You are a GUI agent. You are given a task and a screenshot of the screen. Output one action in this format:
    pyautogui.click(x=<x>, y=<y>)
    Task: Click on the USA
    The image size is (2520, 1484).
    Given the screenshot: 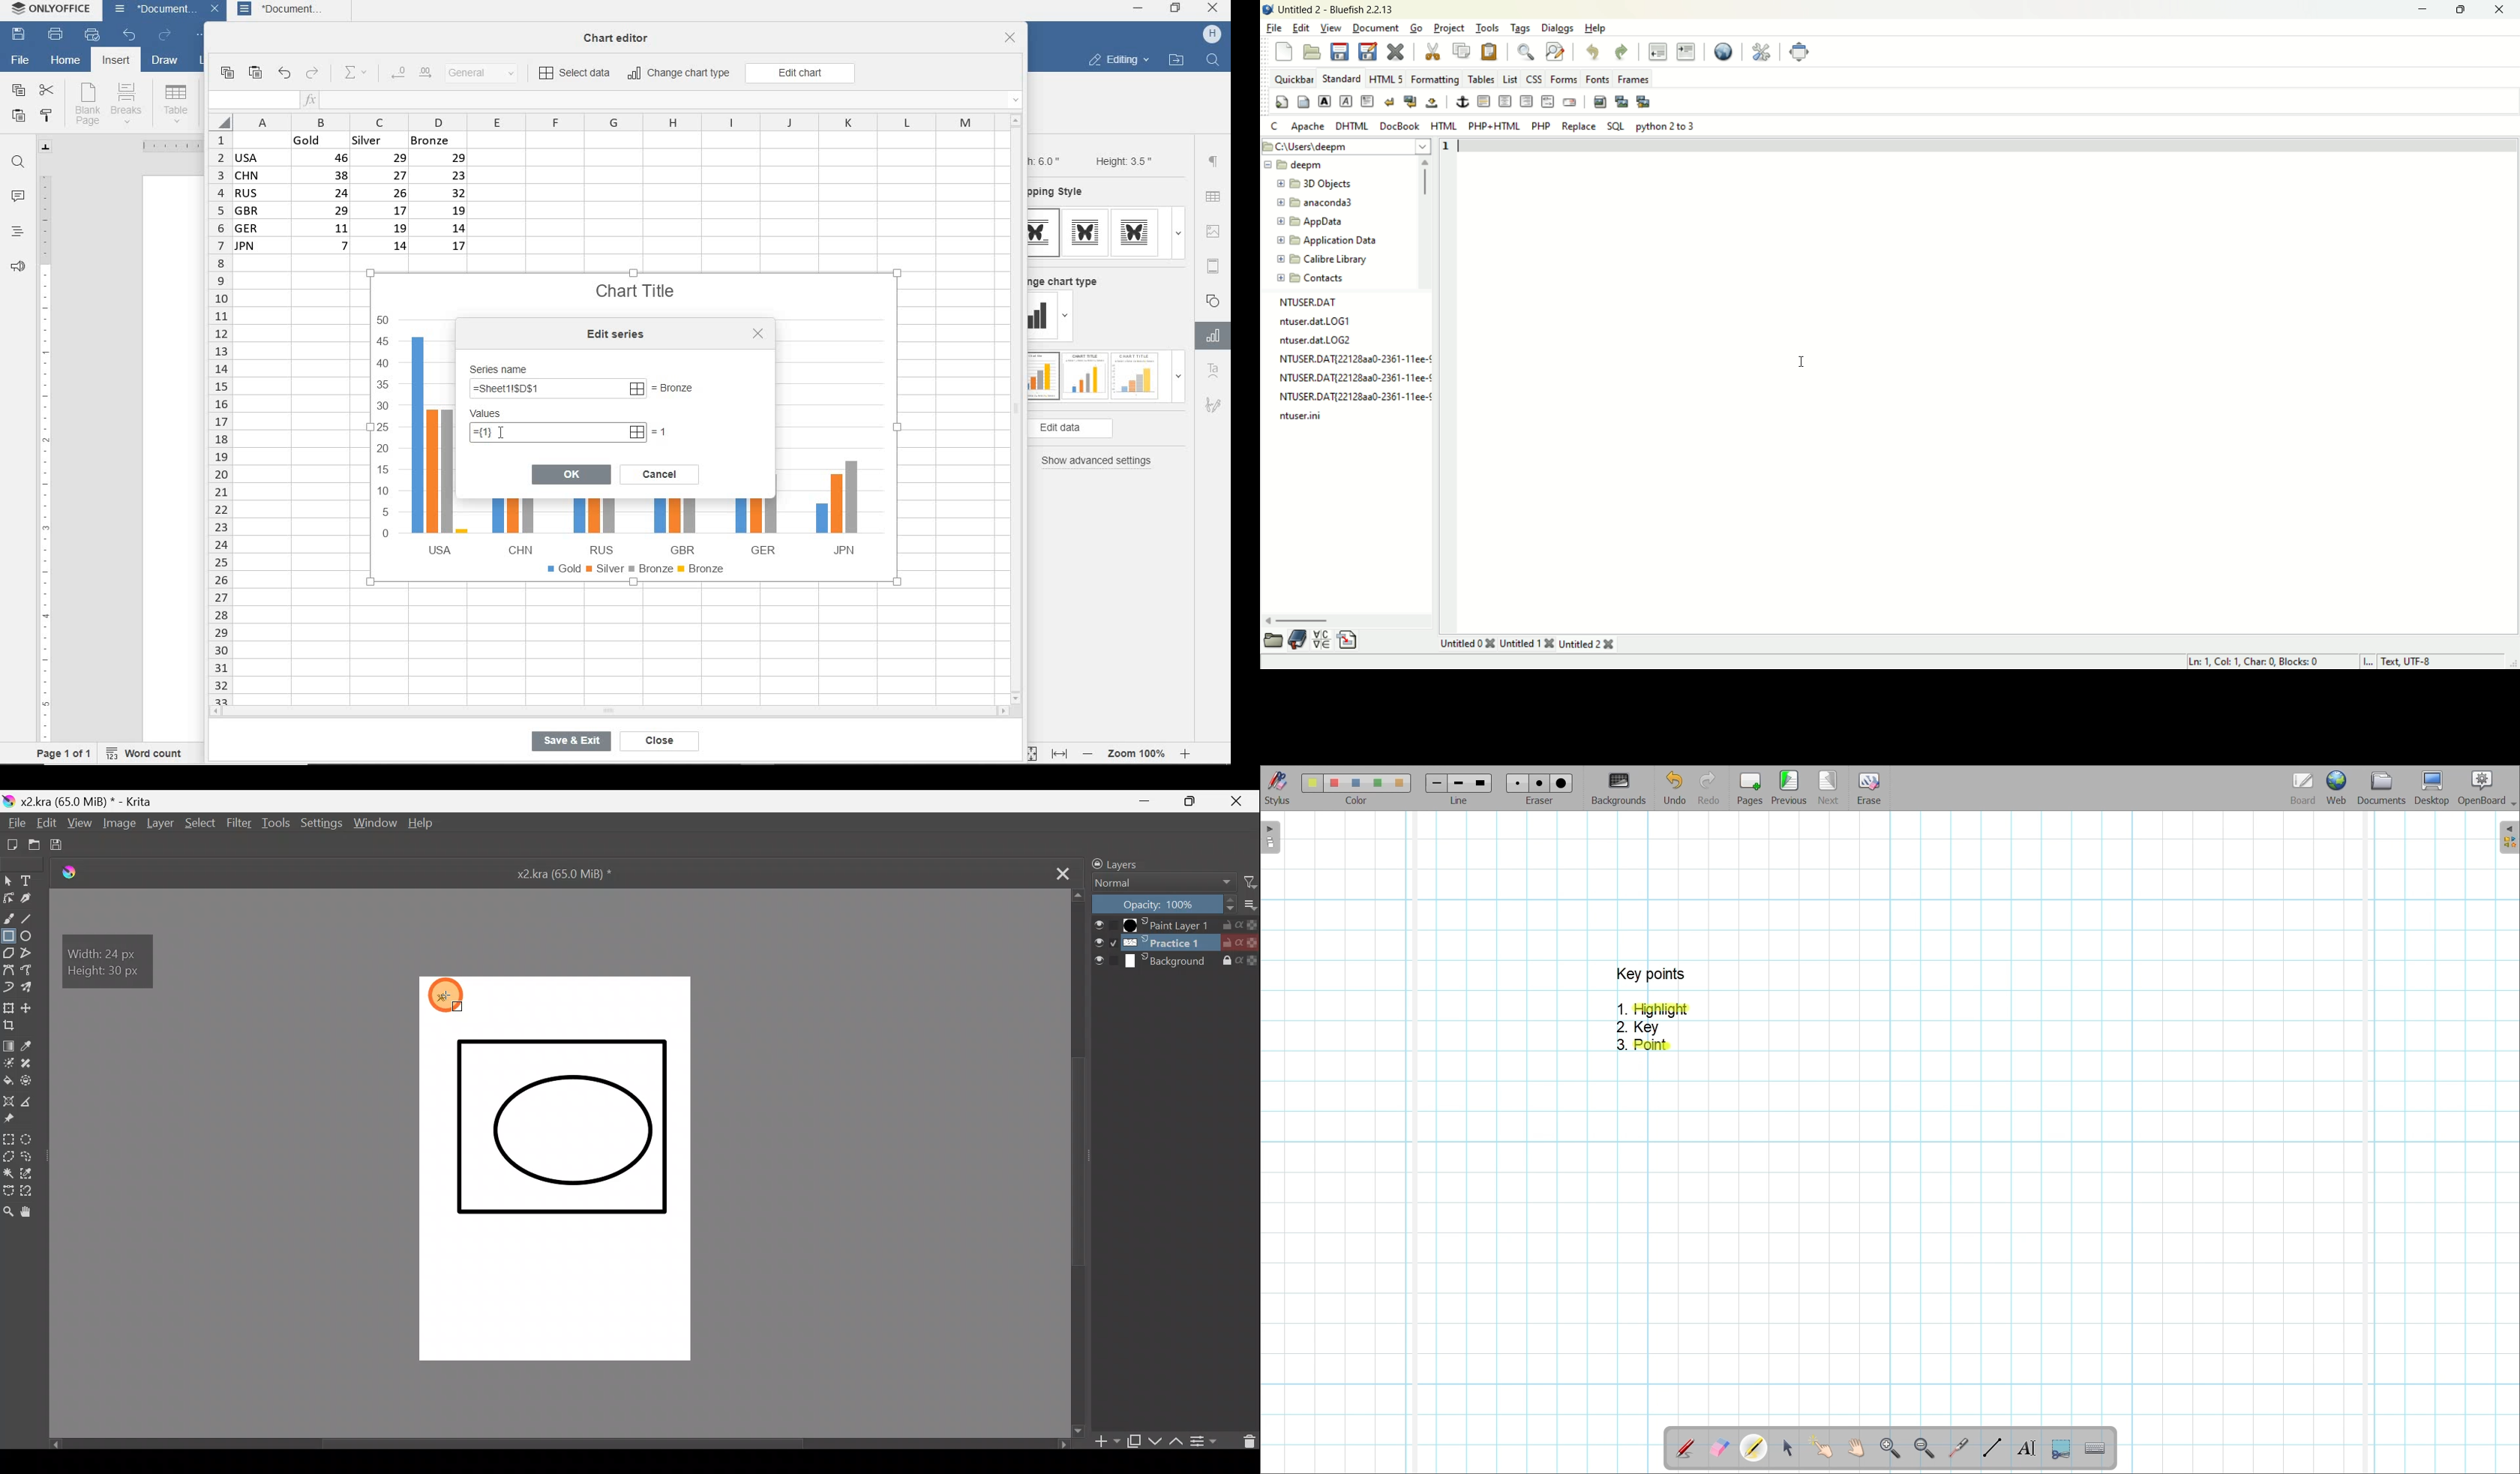 What is the action you would take?
    pyautogui.click(x=435, y=445)
    